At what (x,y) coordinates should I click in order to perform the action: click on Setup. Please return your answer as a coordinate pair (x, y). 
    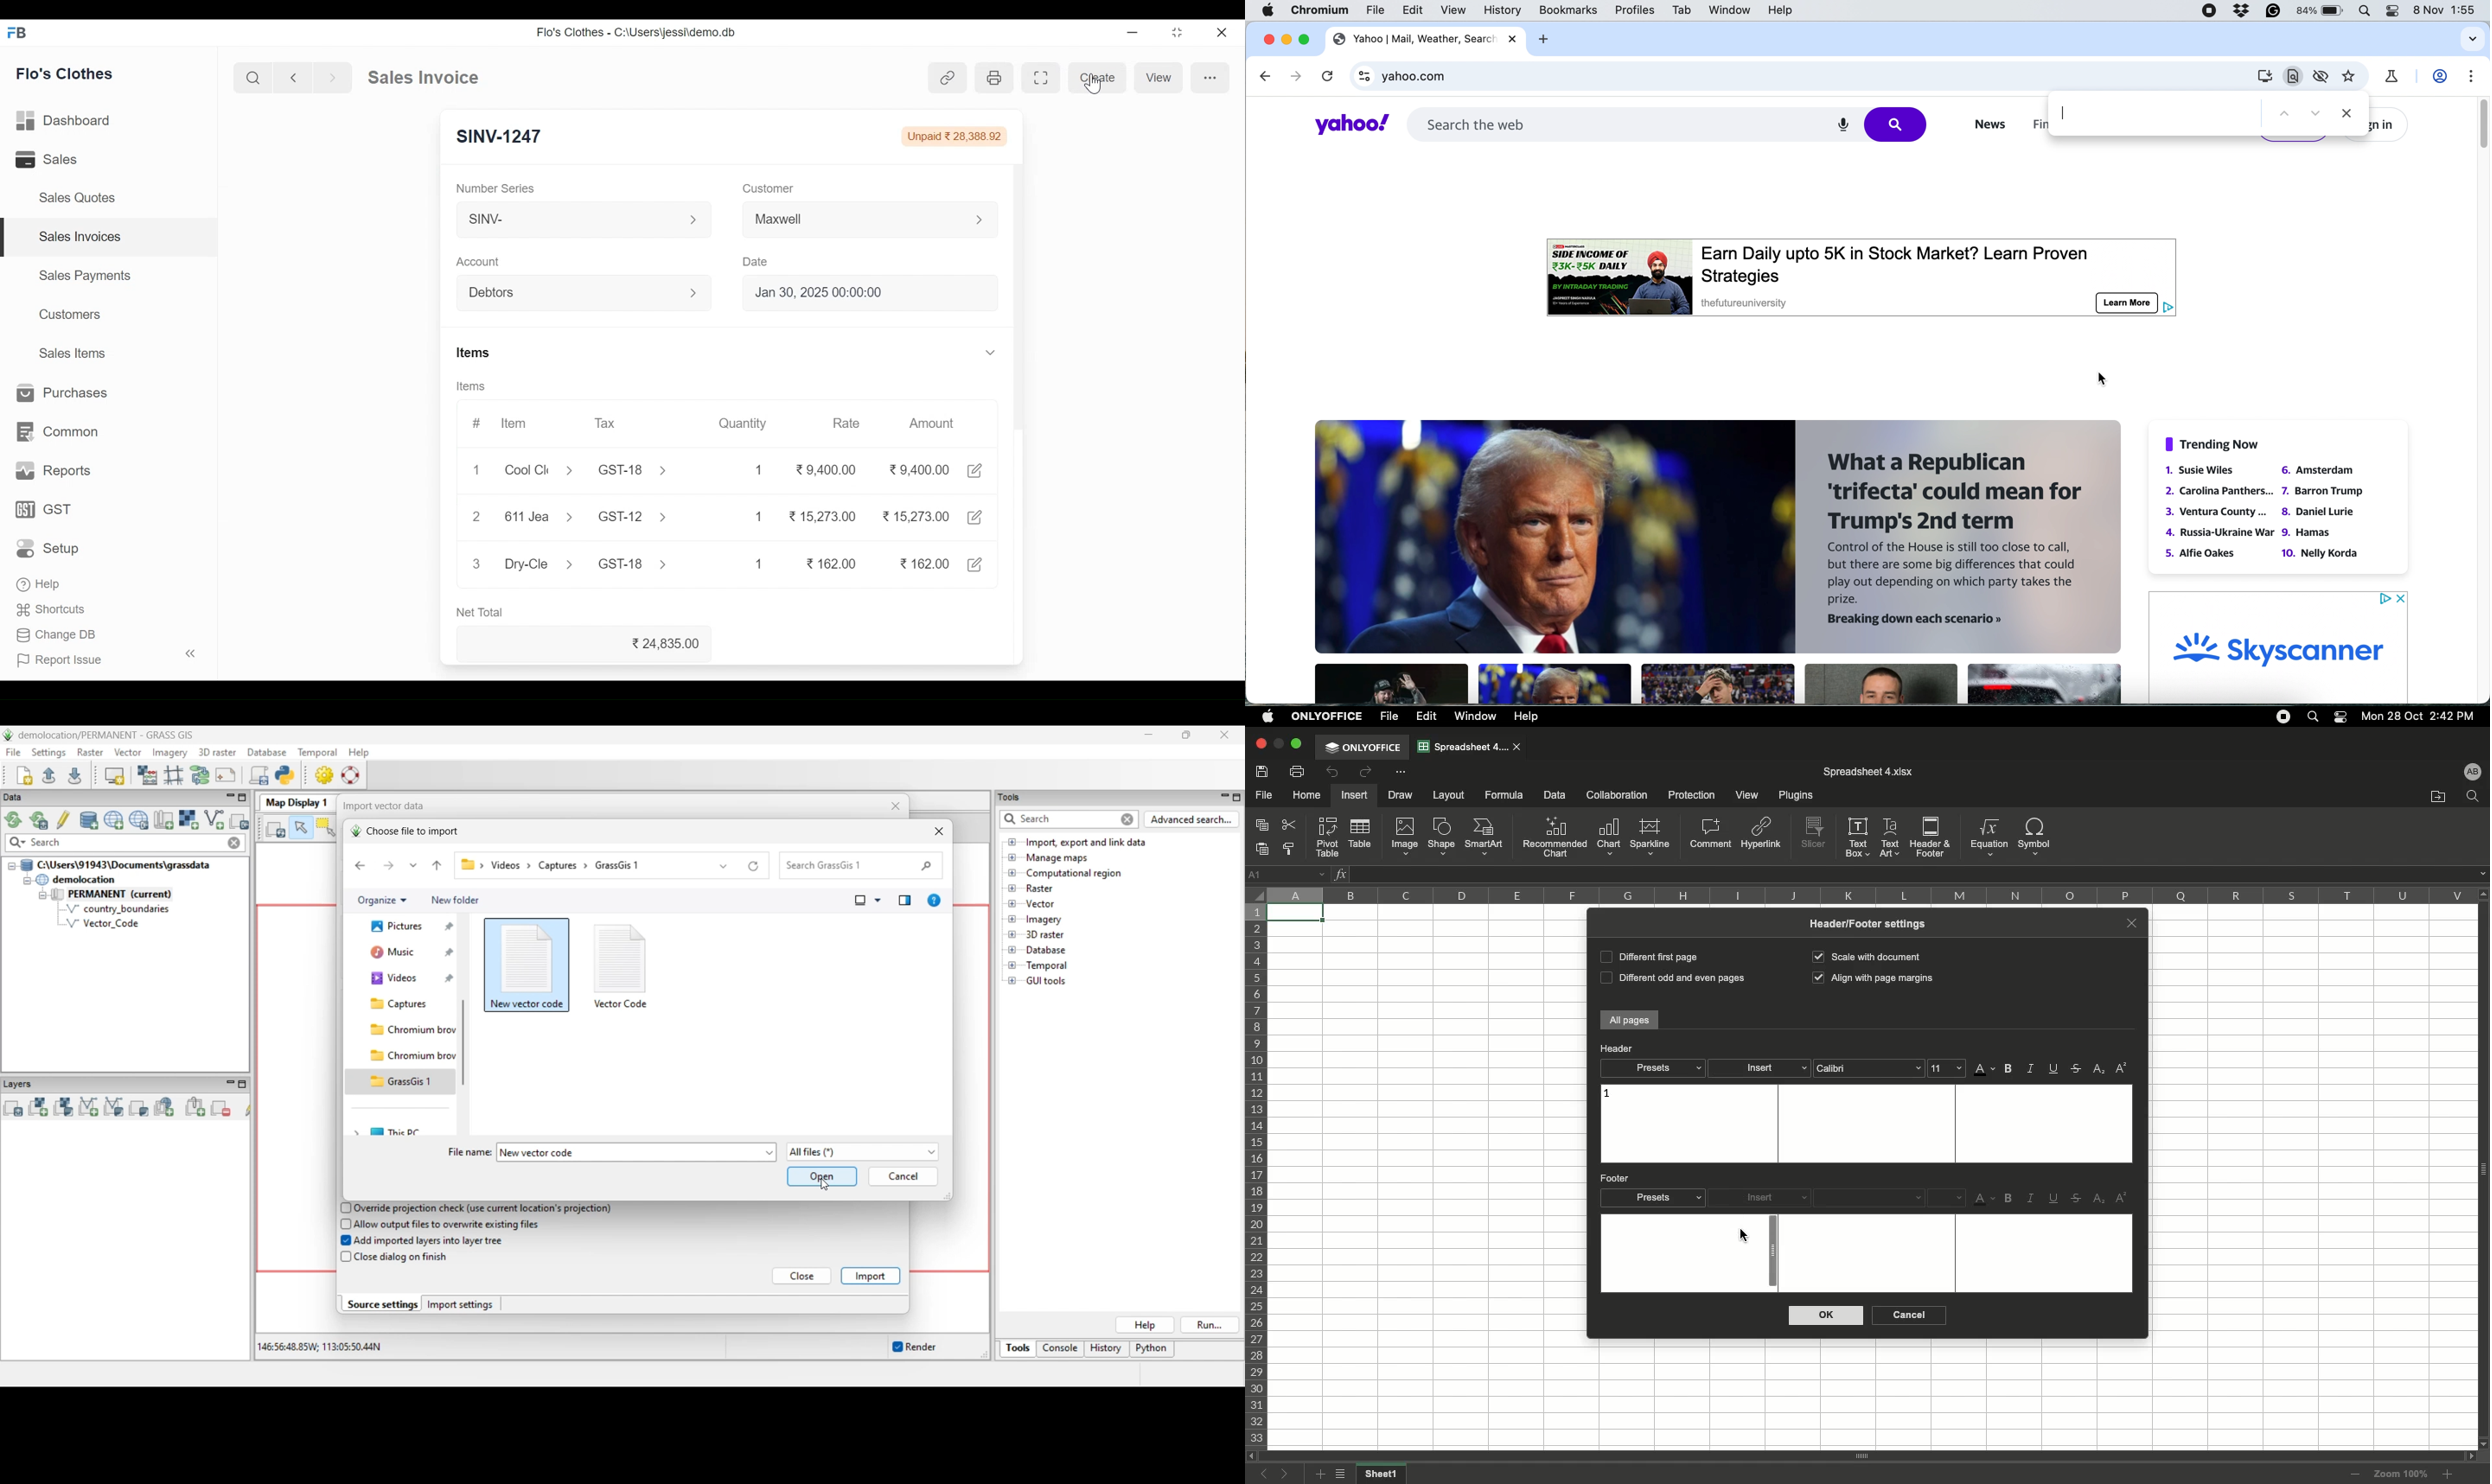
    Looking at the image, I should click on (52, 548).